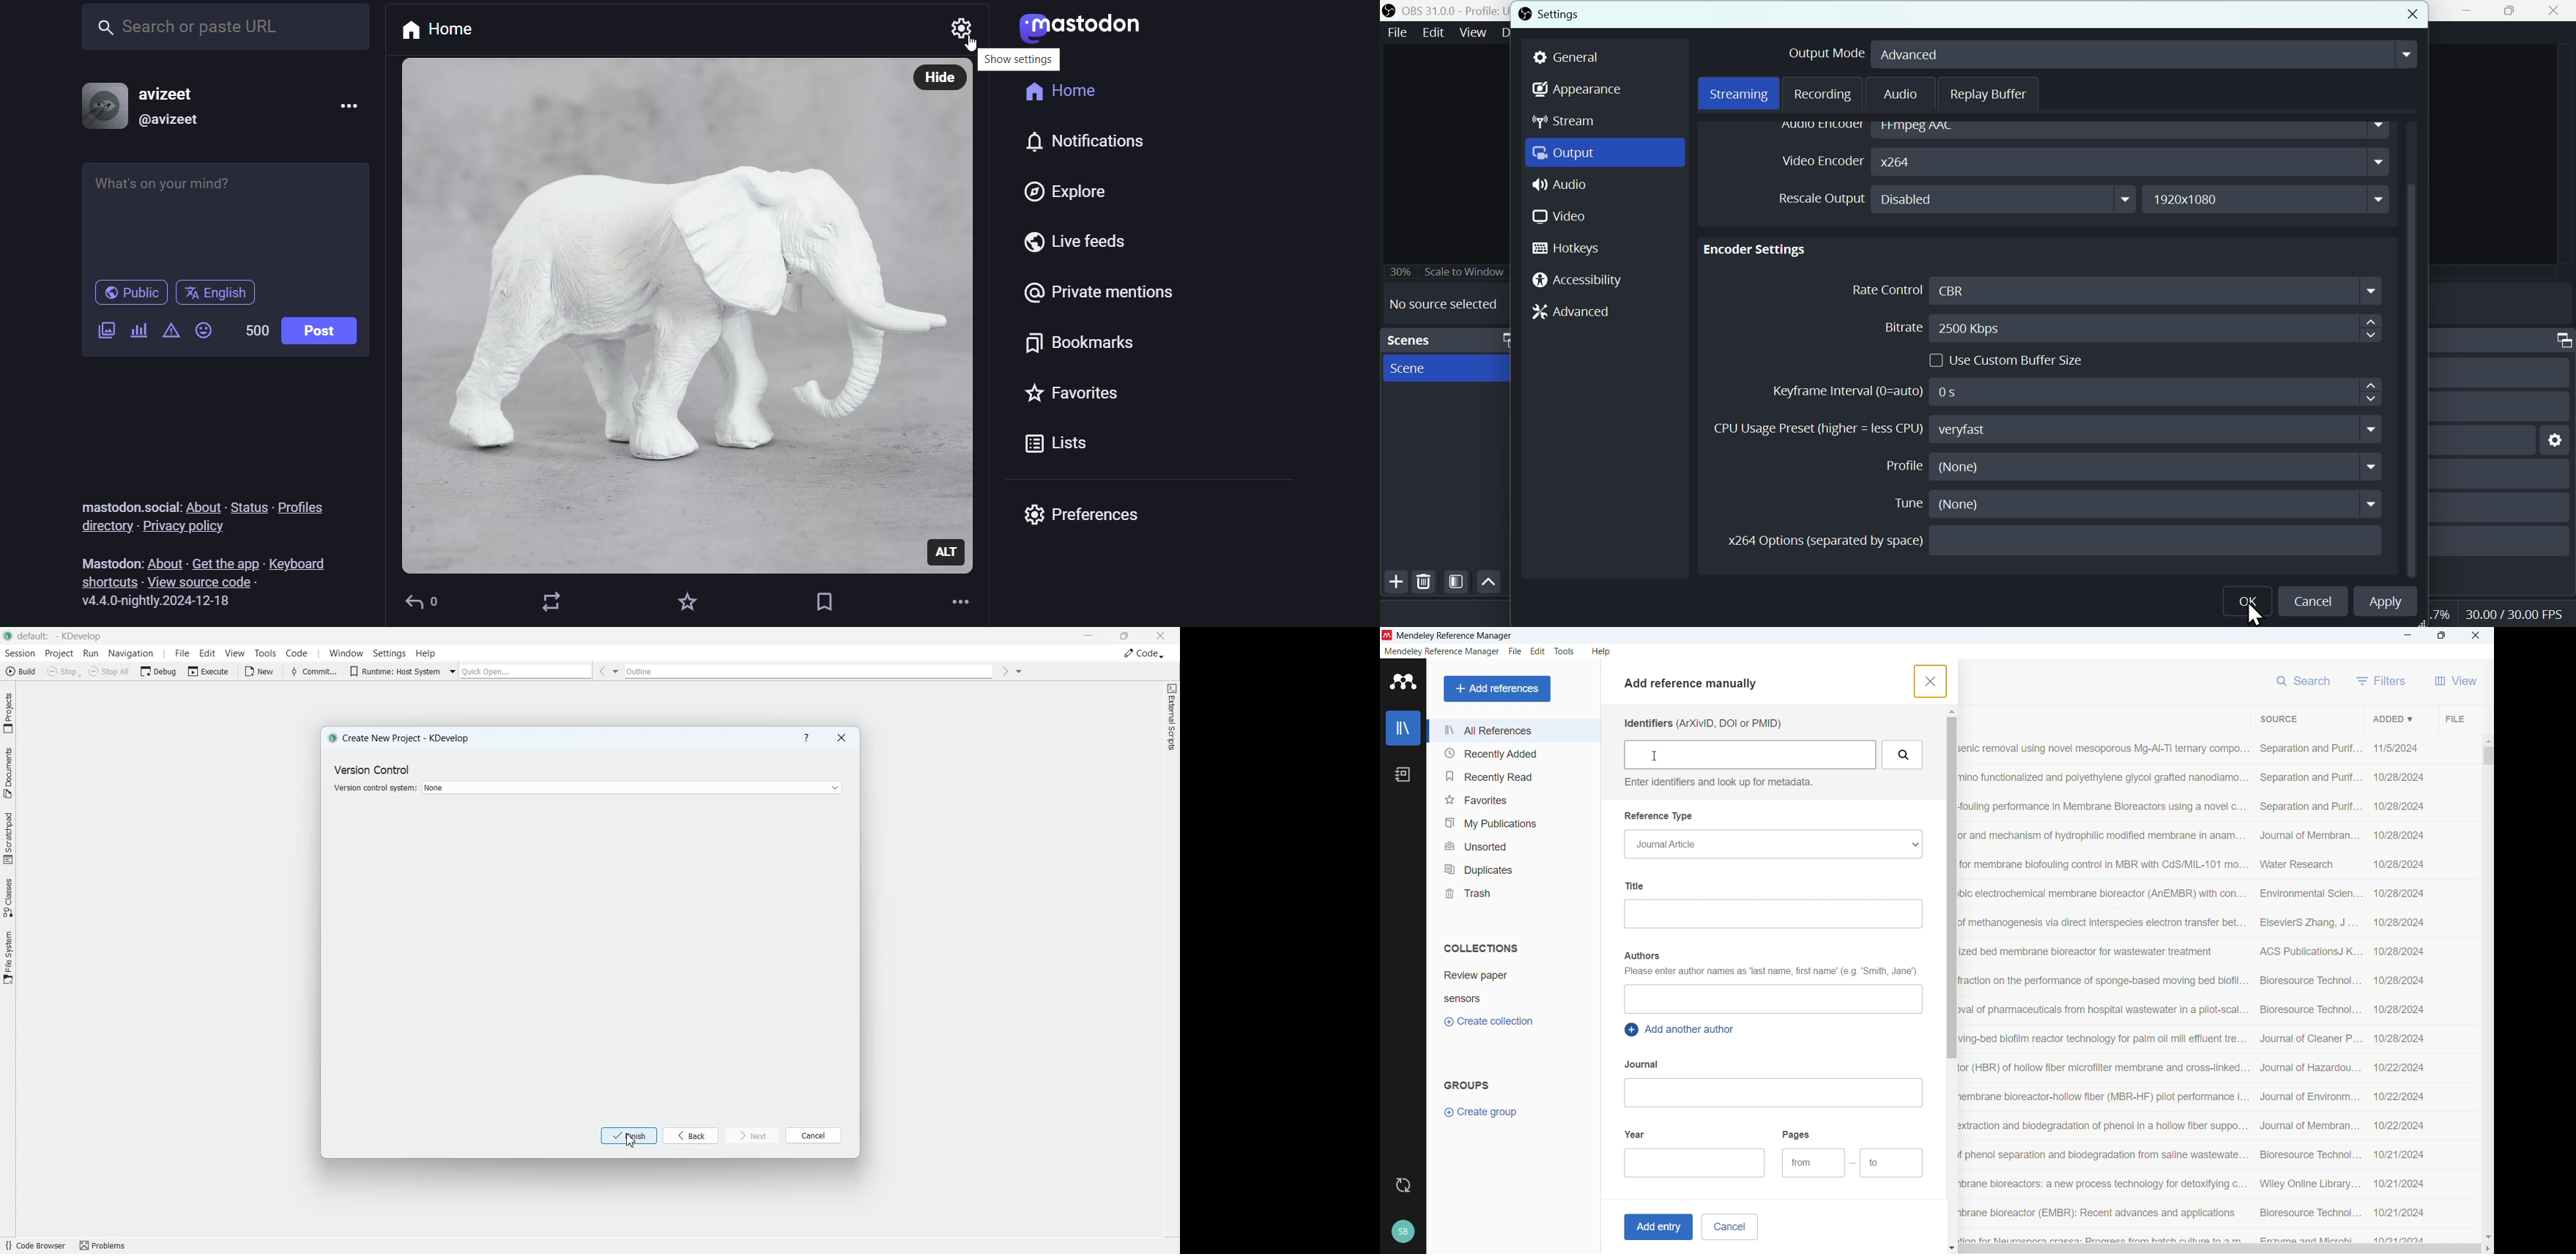 This screenshot has width=2576, height=1260. What do you see at coordinates (1696, 1163) in the screenshot?
I see `Add year of publication ` at bounding box center [1696, 1163].